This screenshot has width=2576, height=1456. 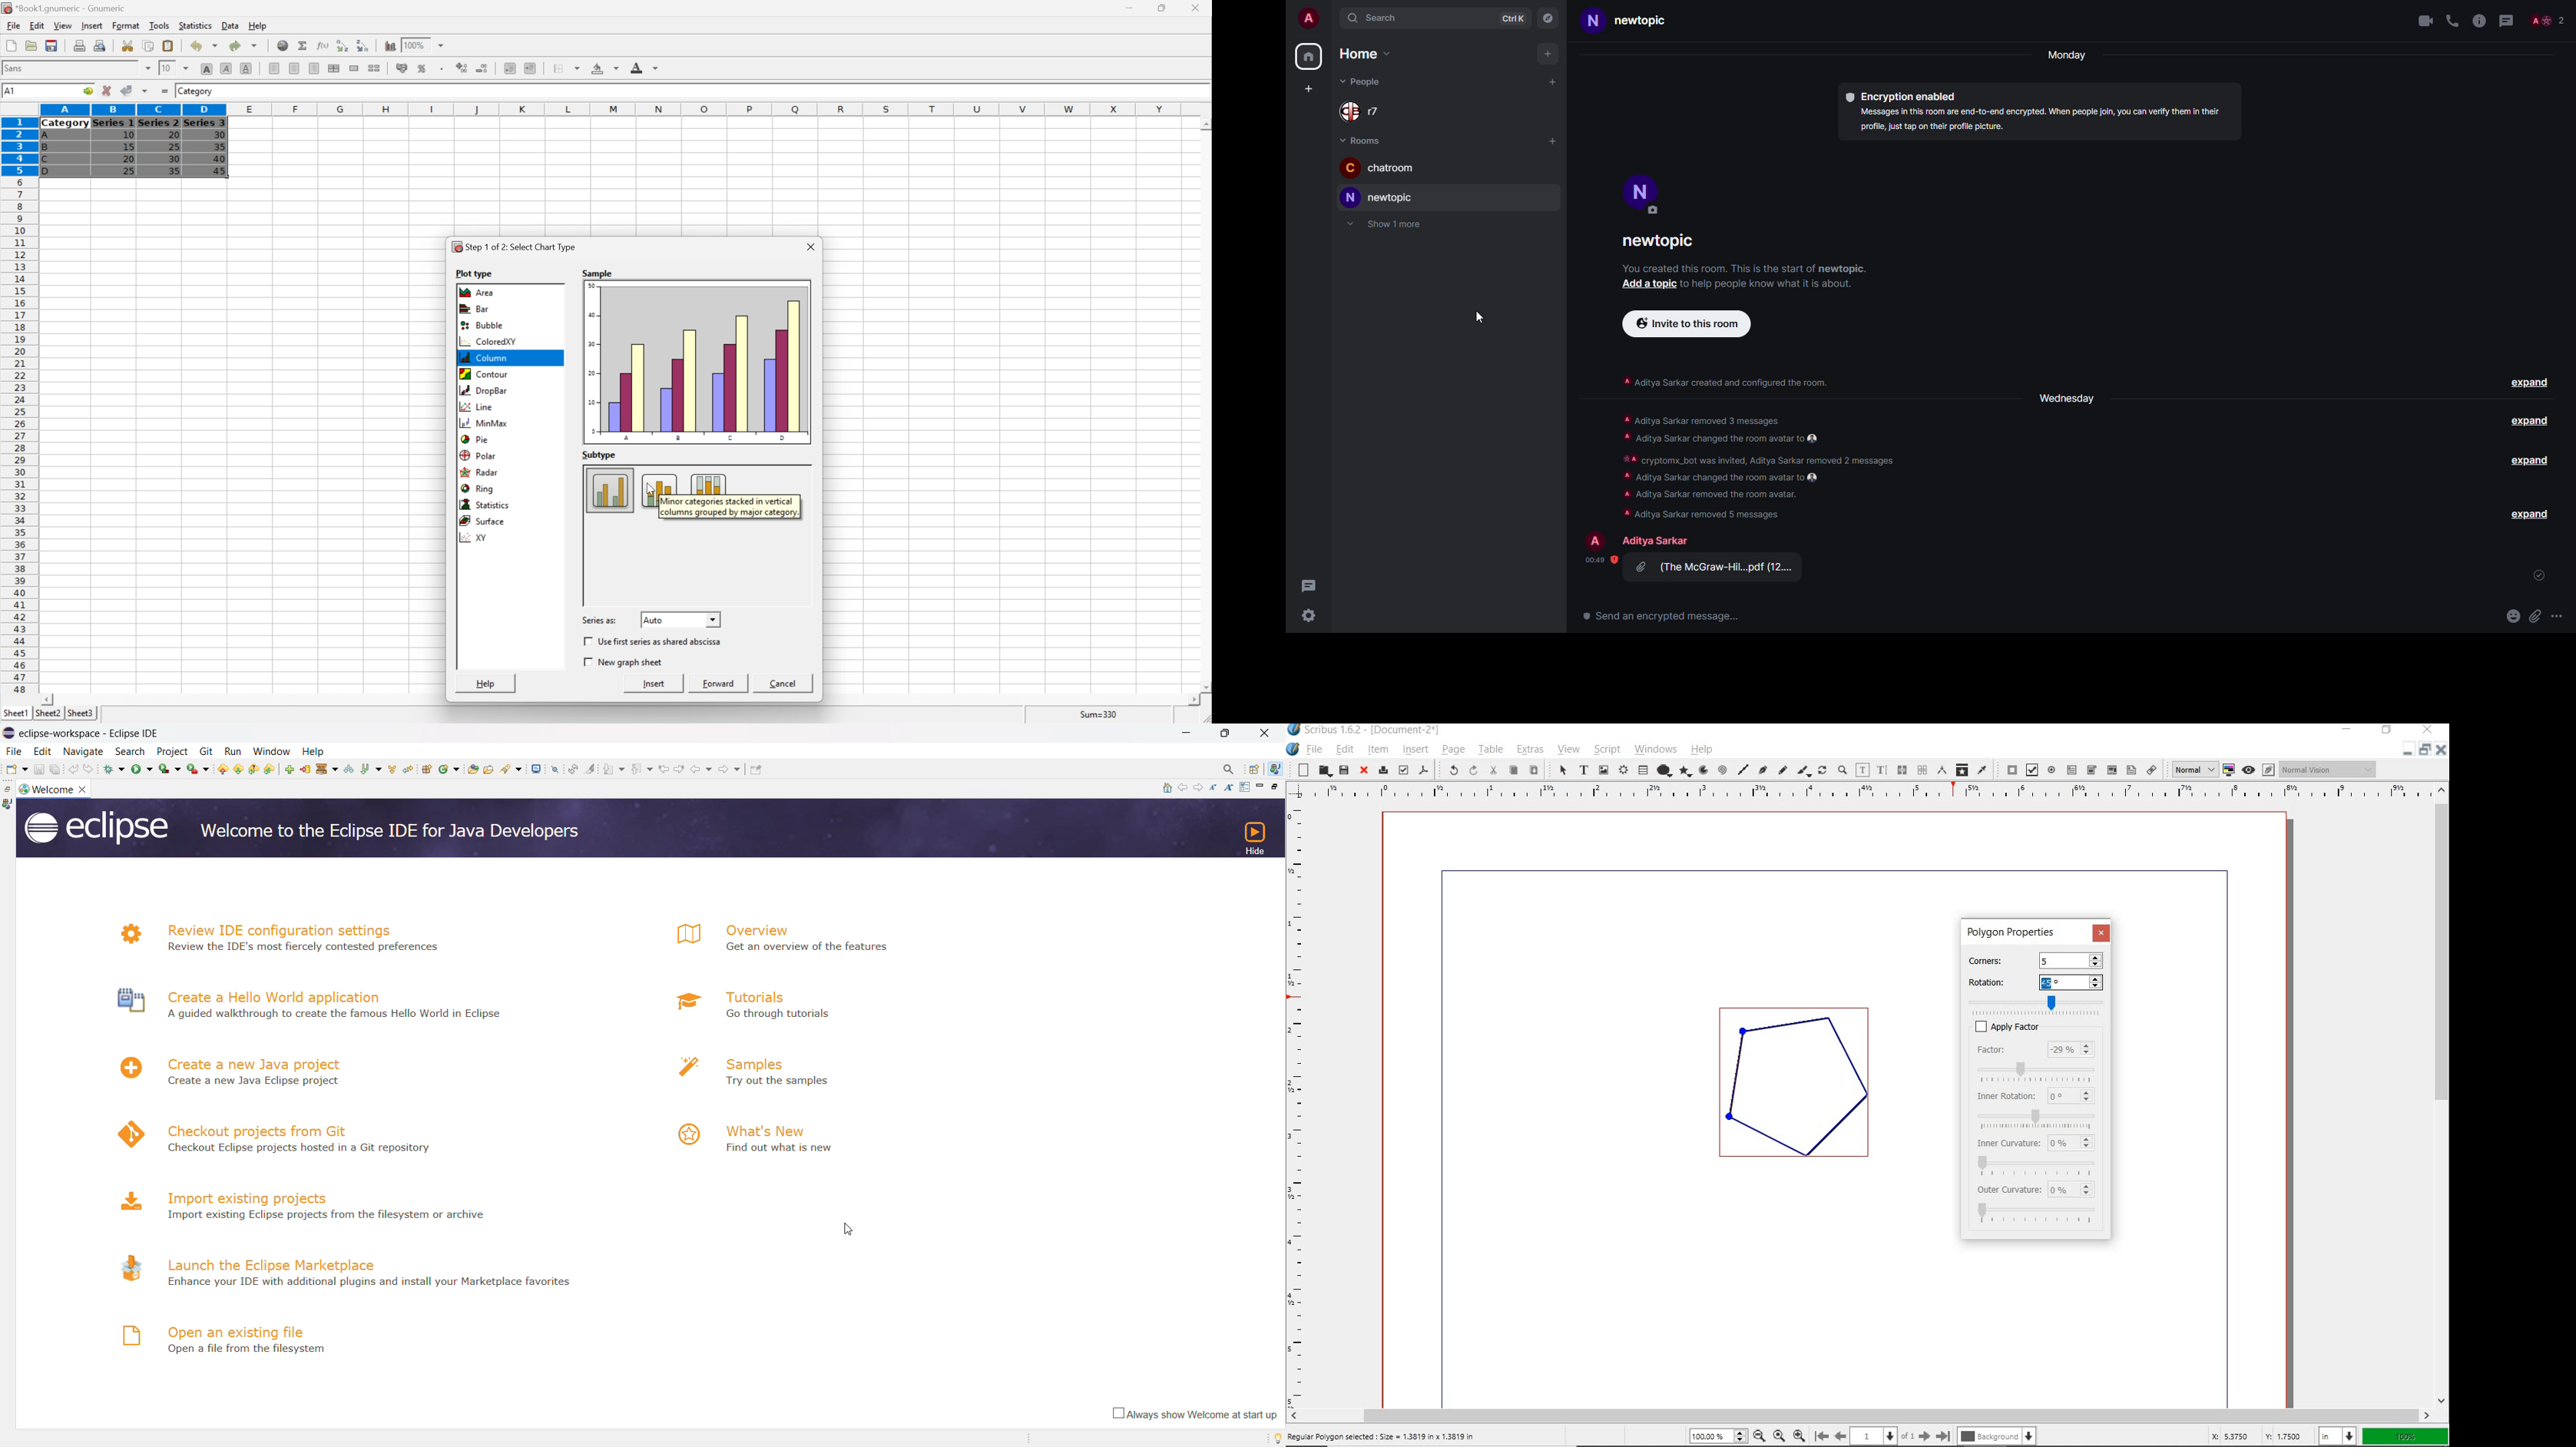 What do you see at coordinates (2037, 1164) in the screenshot?
I see `inner curvature slider` at bounding box center [2037, 1164].